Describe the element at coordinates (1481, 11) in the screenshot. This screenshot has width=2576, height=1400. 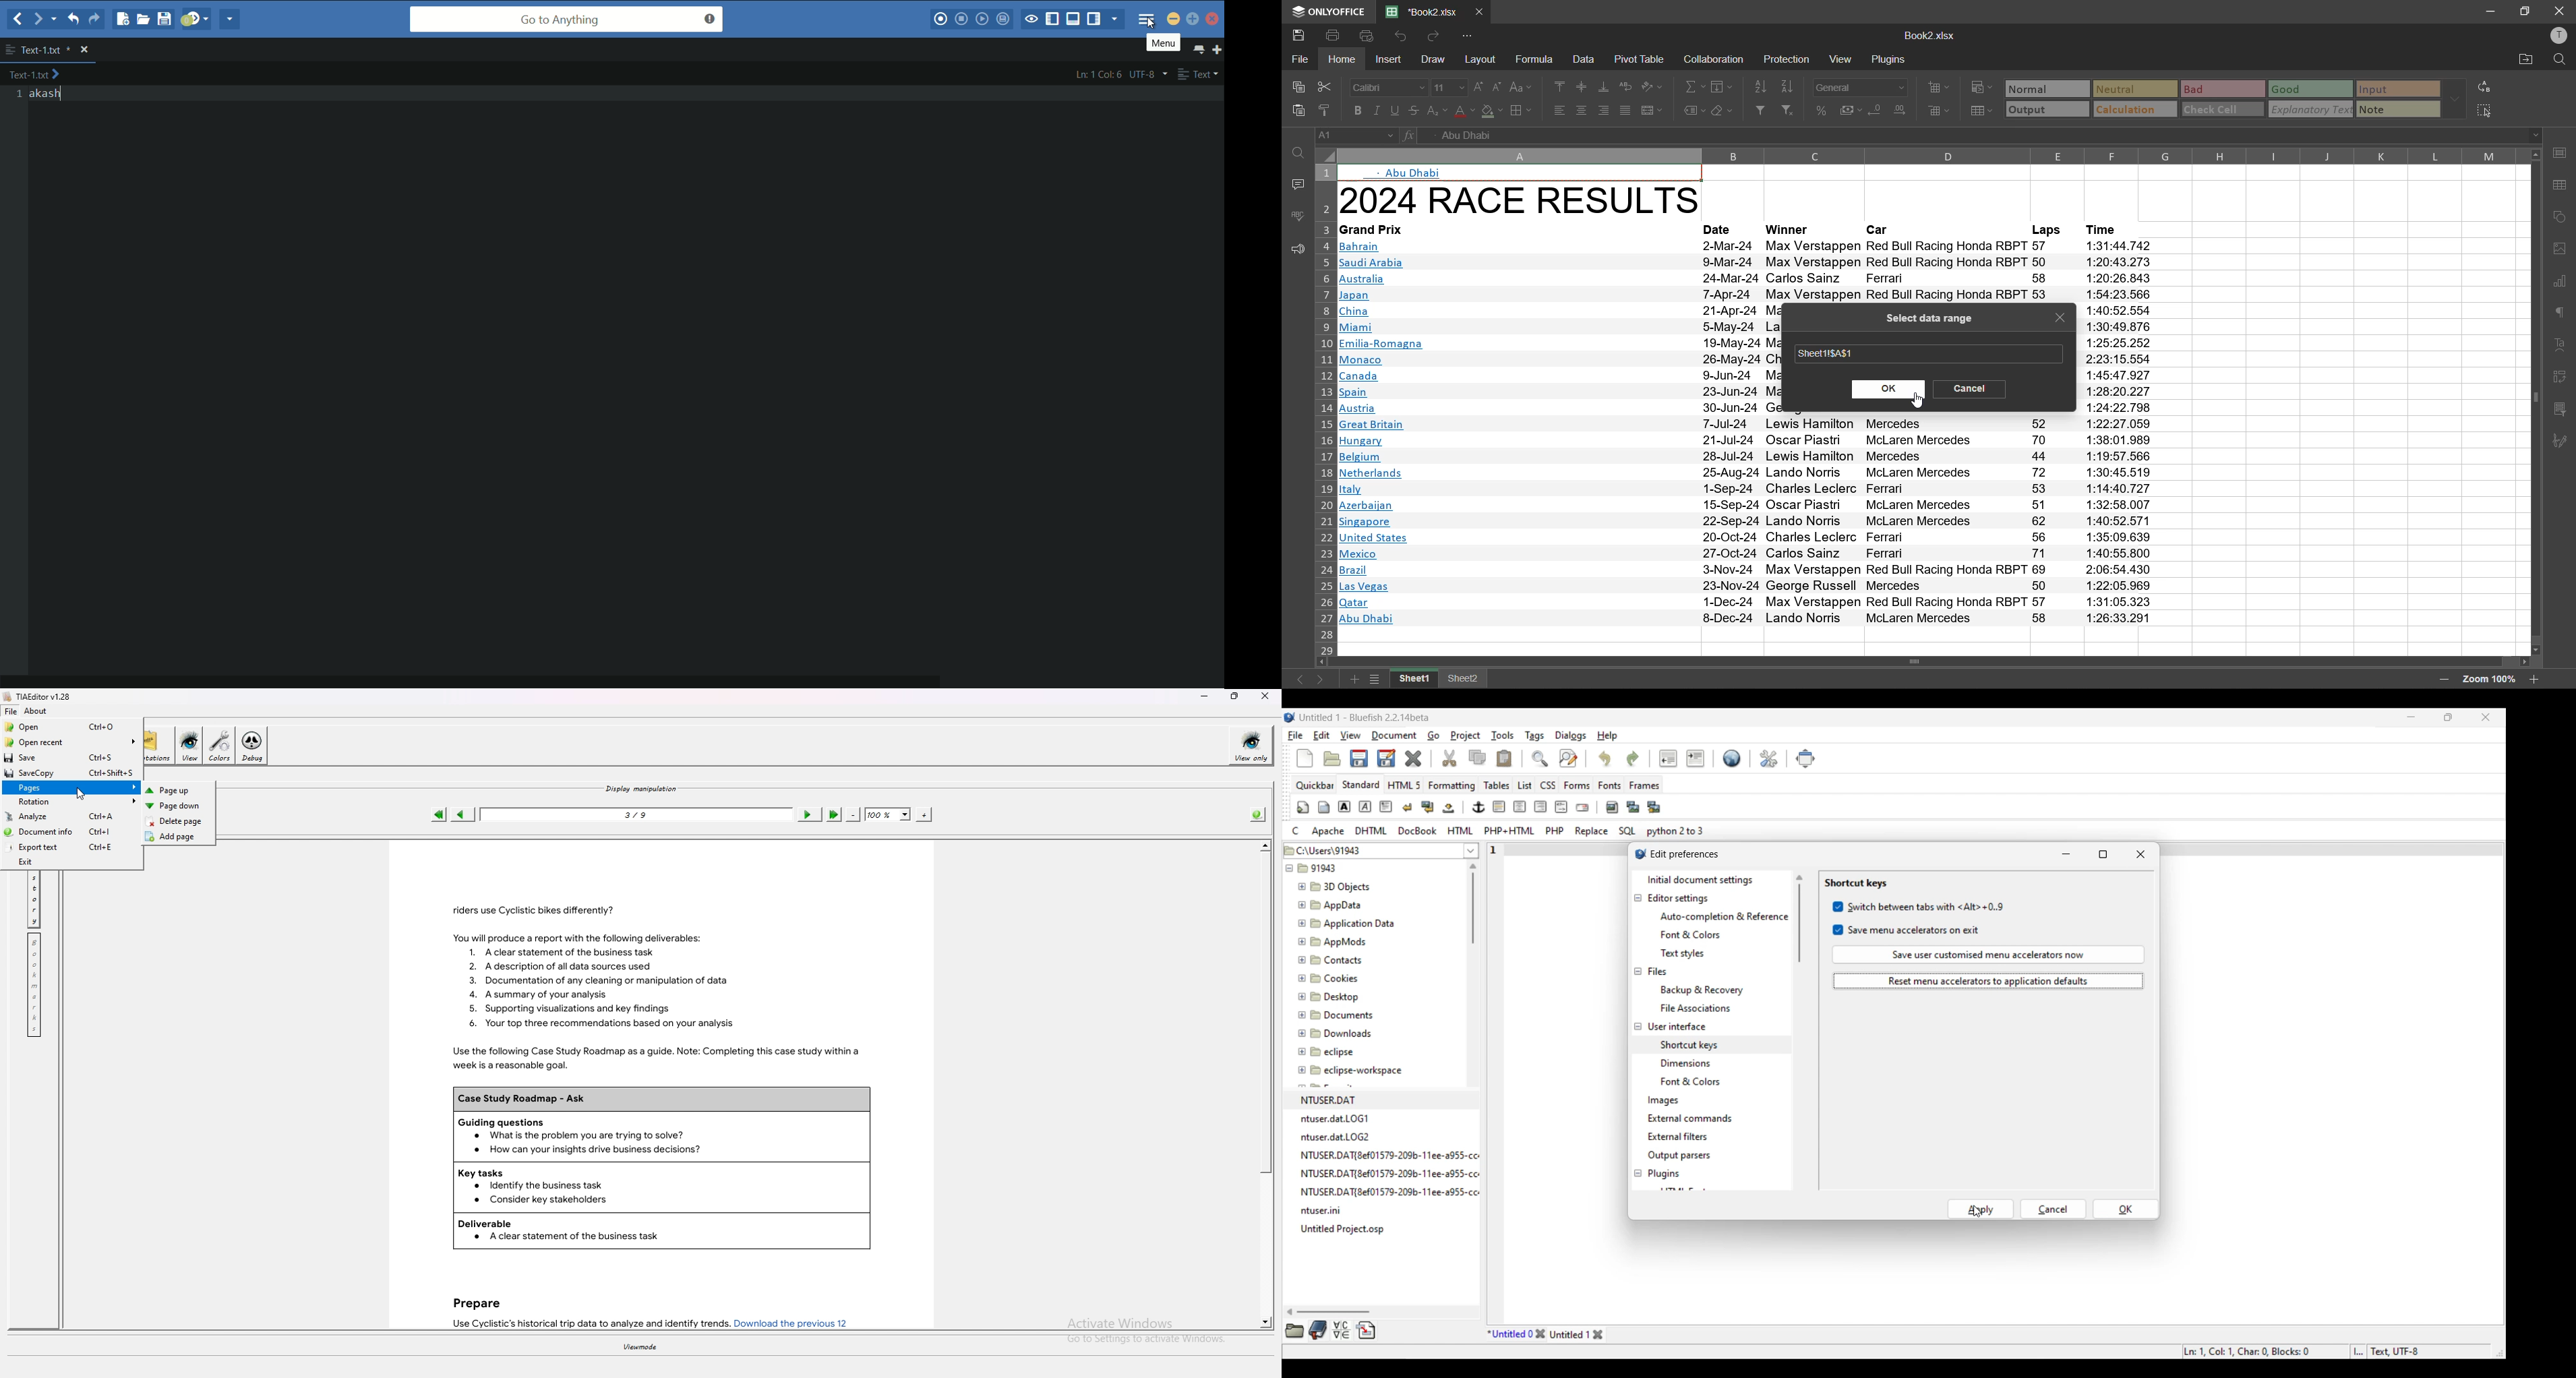
I see `close tab` at that location.